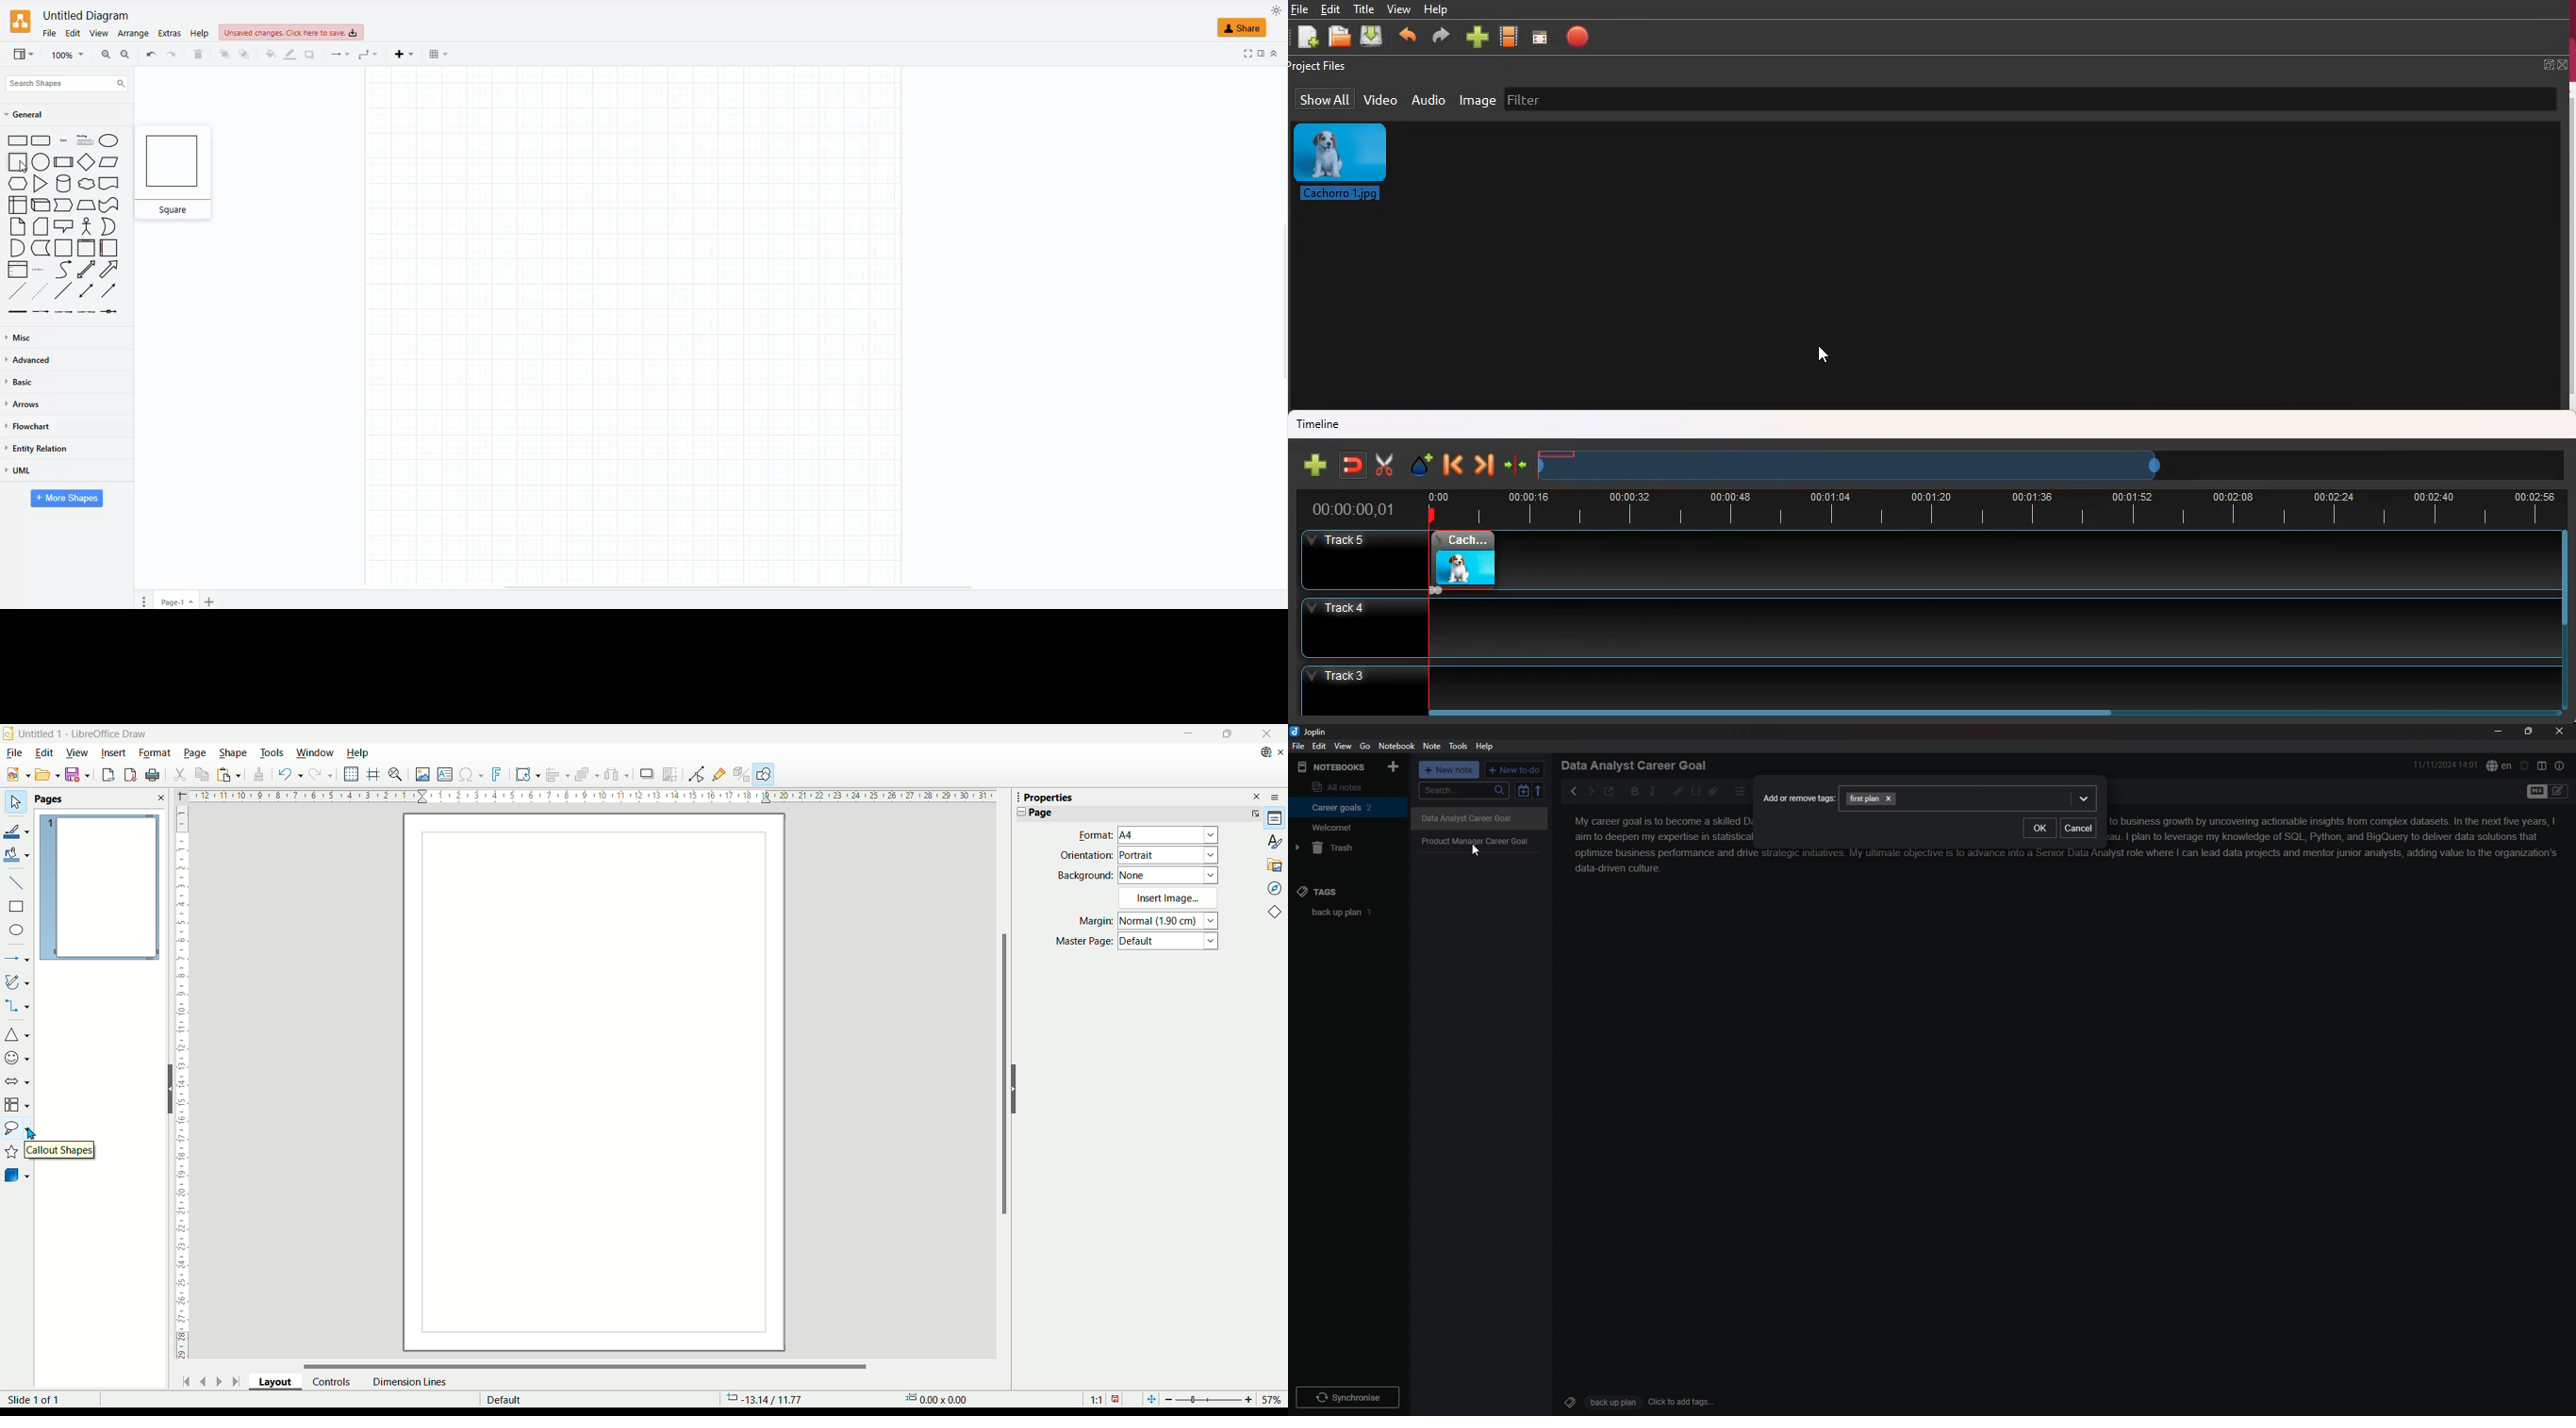 The width and height of the screenshot is (2576, 1428). What do you see at coordinates (1277, 914) in the screenshot?
I see `basic shapes` at bounding box center [1277, 914].